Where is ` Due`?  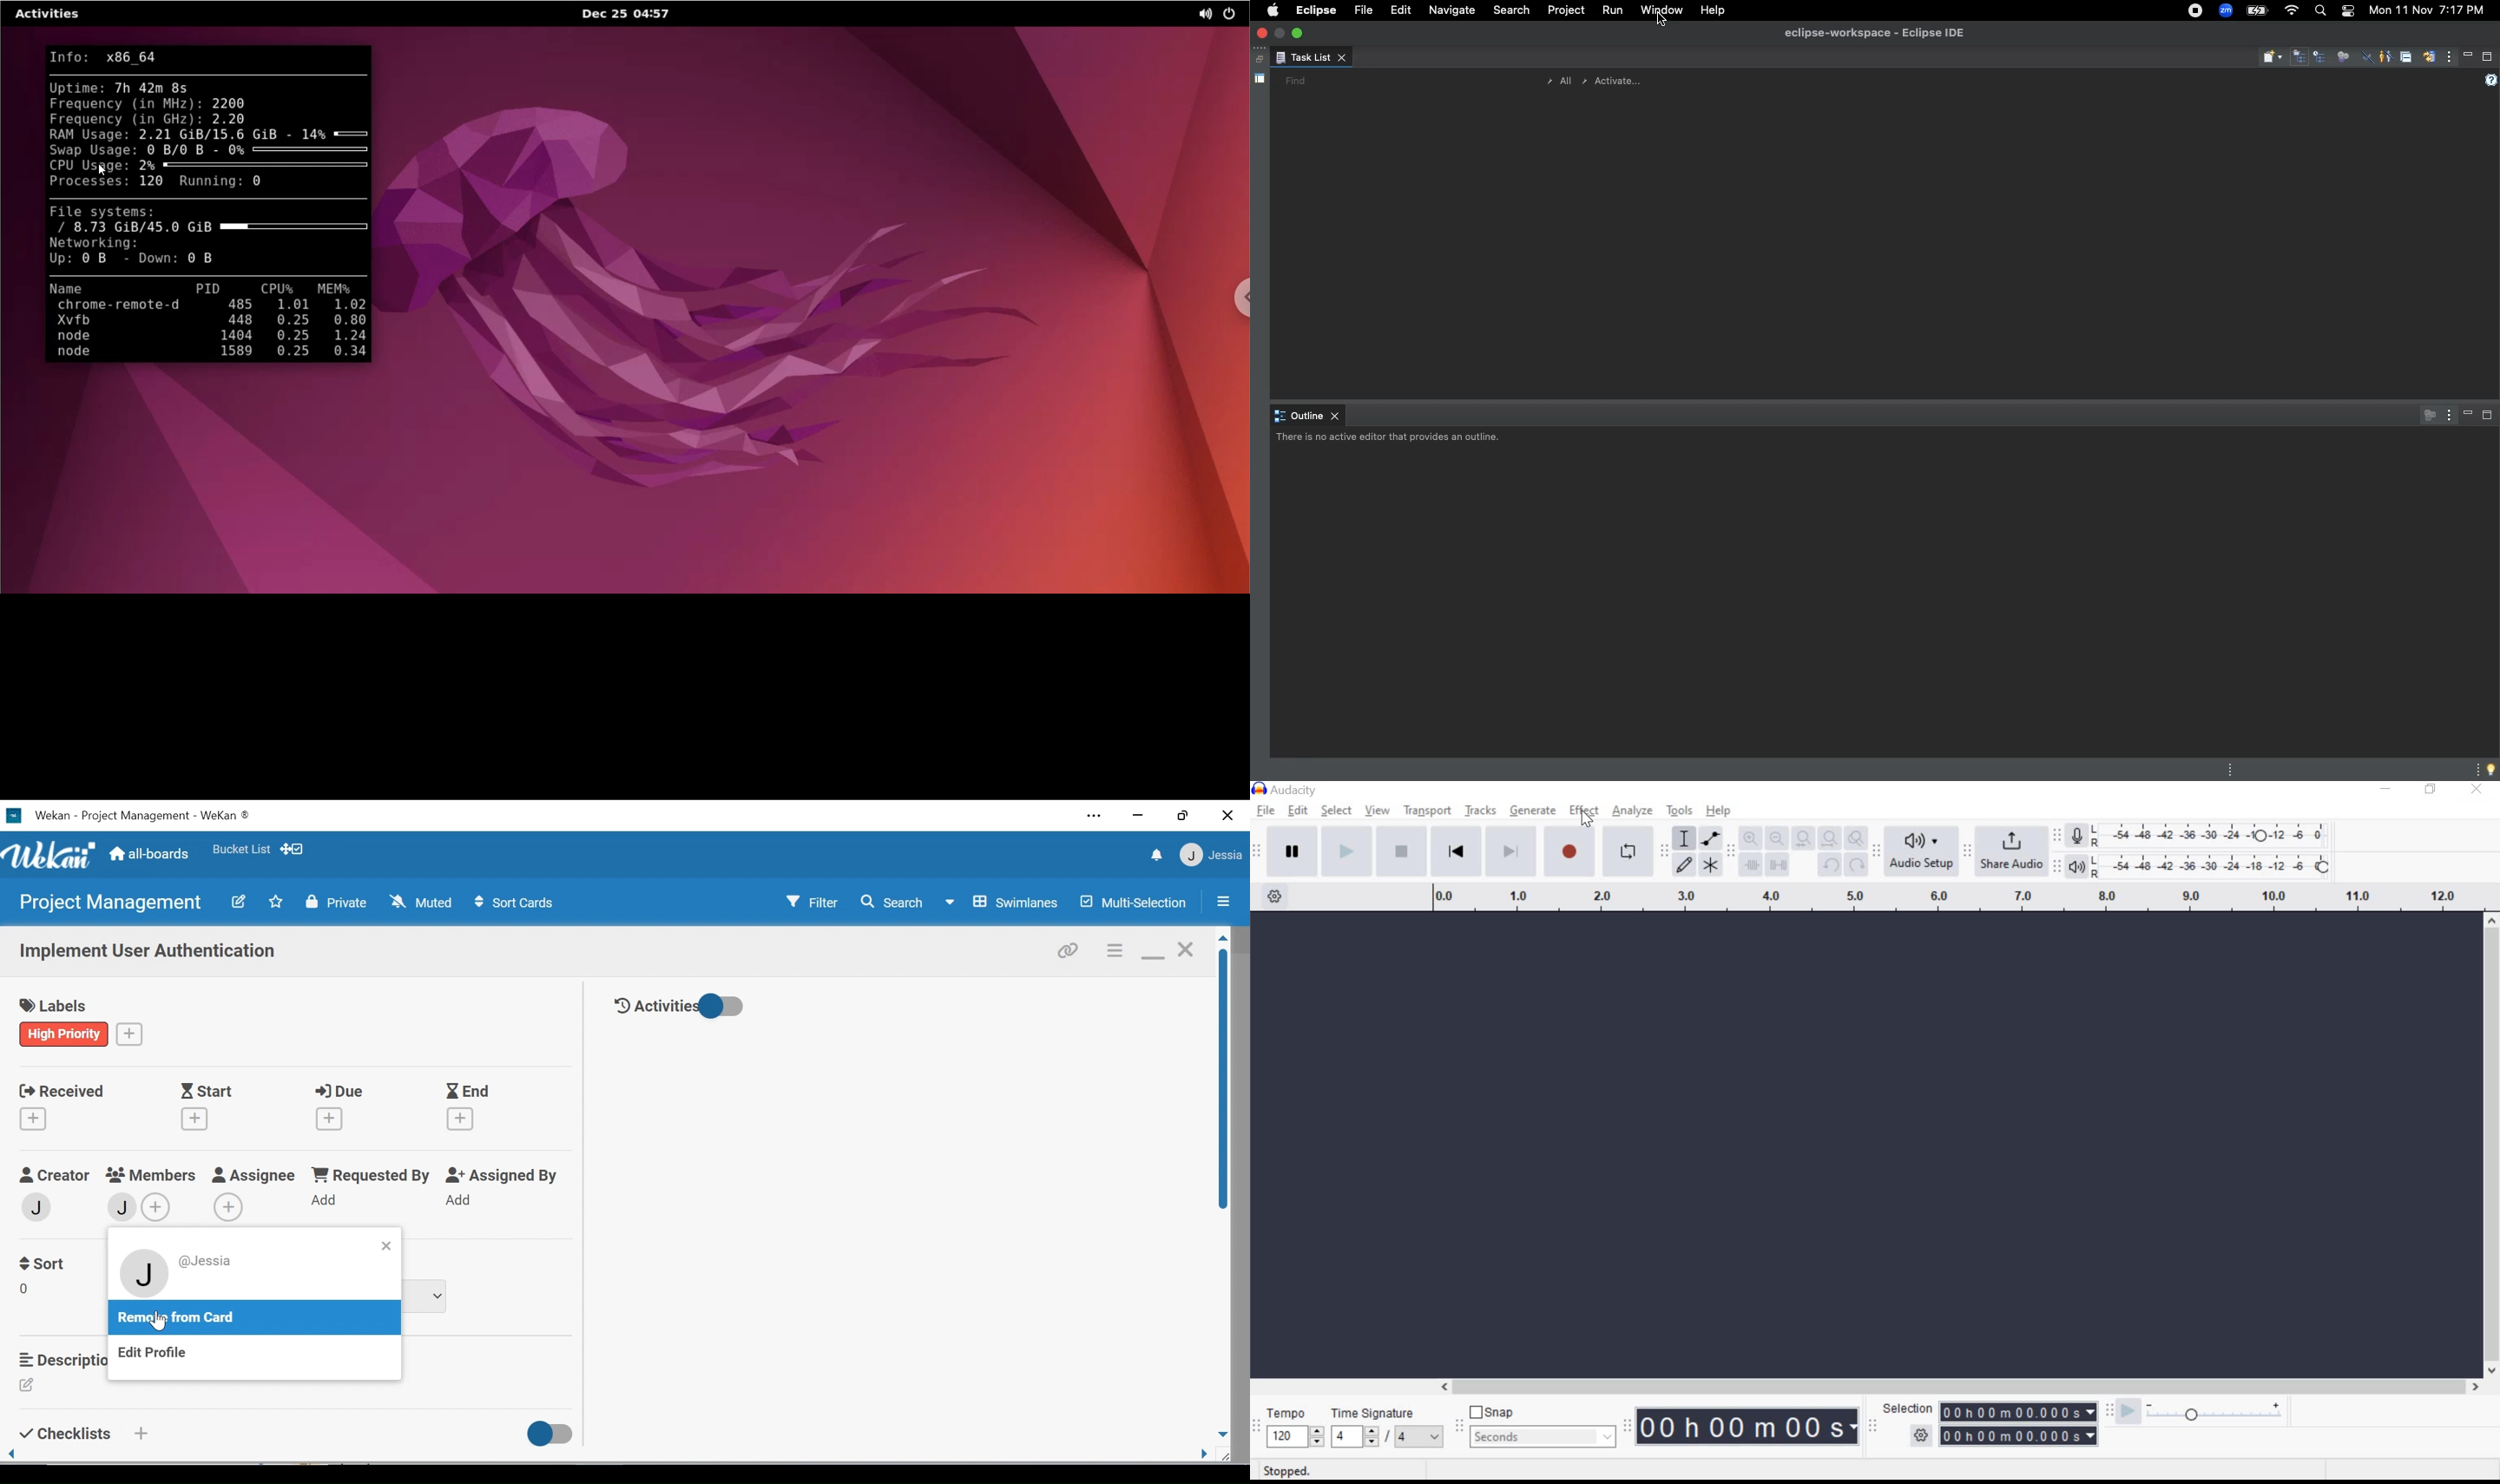
 Due is located at coordinates (335, 1108).